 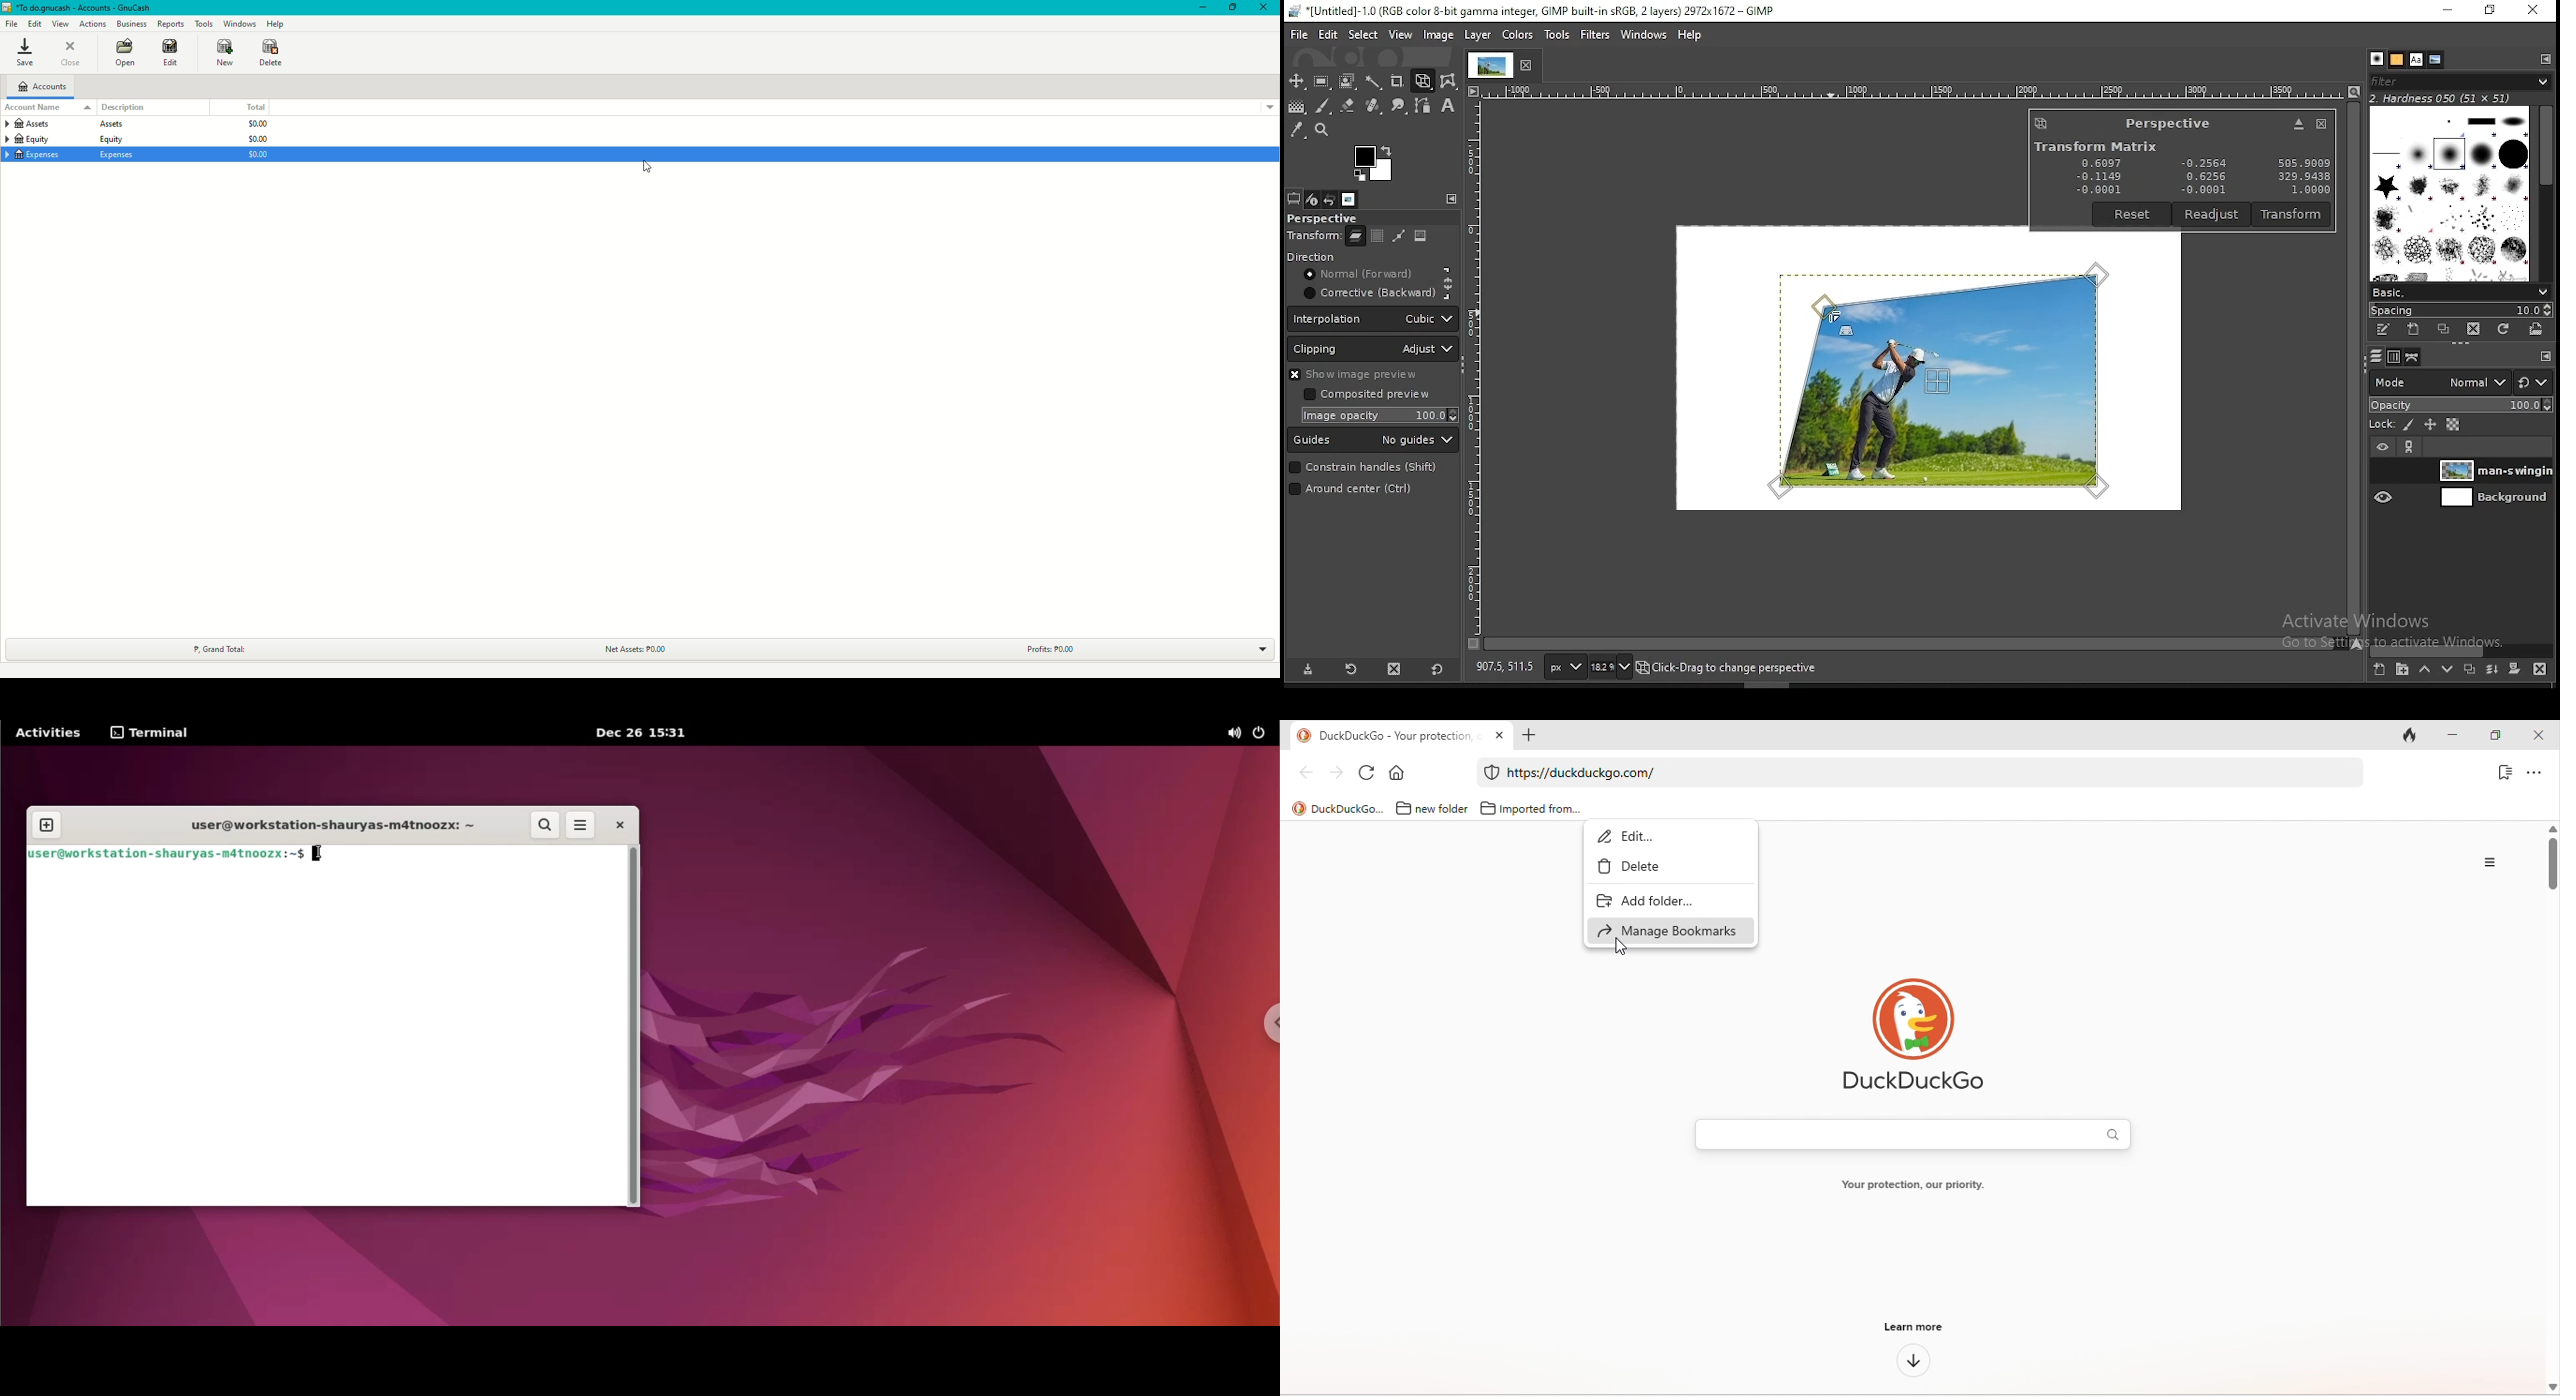 I want to click on around the center, so click(x=1364, y=491).